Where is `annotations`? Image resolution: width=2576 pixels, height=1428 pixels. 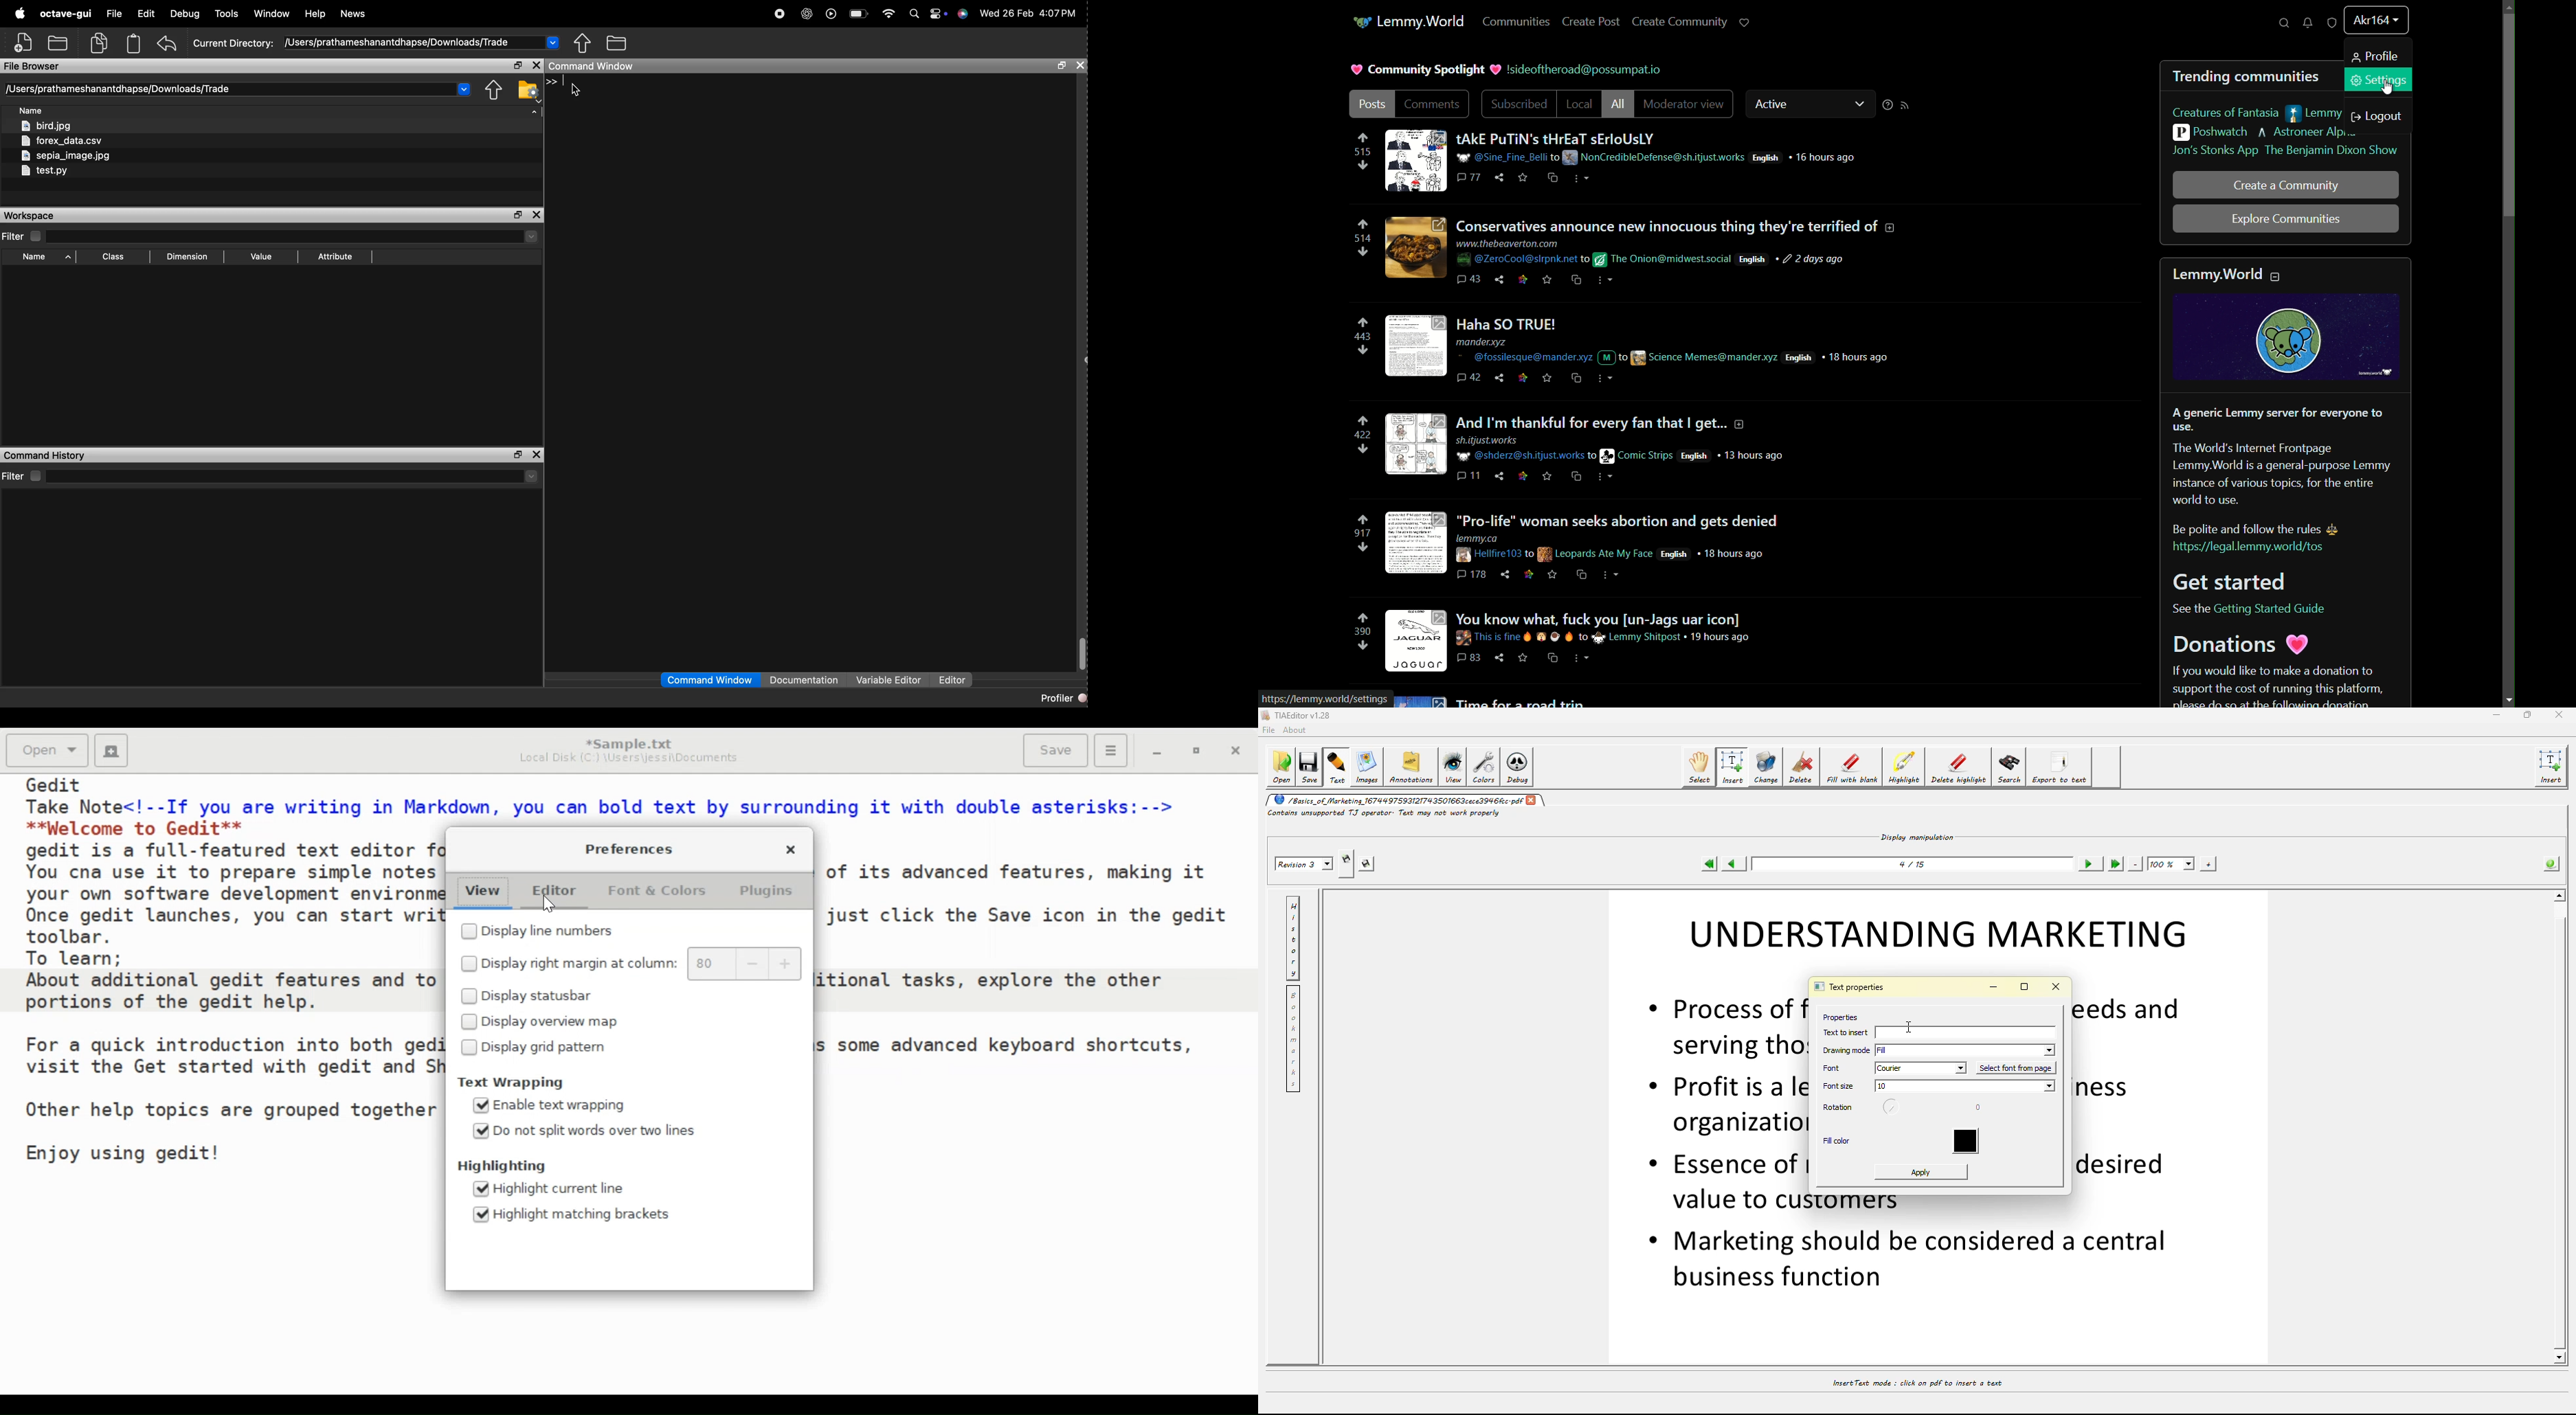
annotations is located at coordinates (1410, 768).